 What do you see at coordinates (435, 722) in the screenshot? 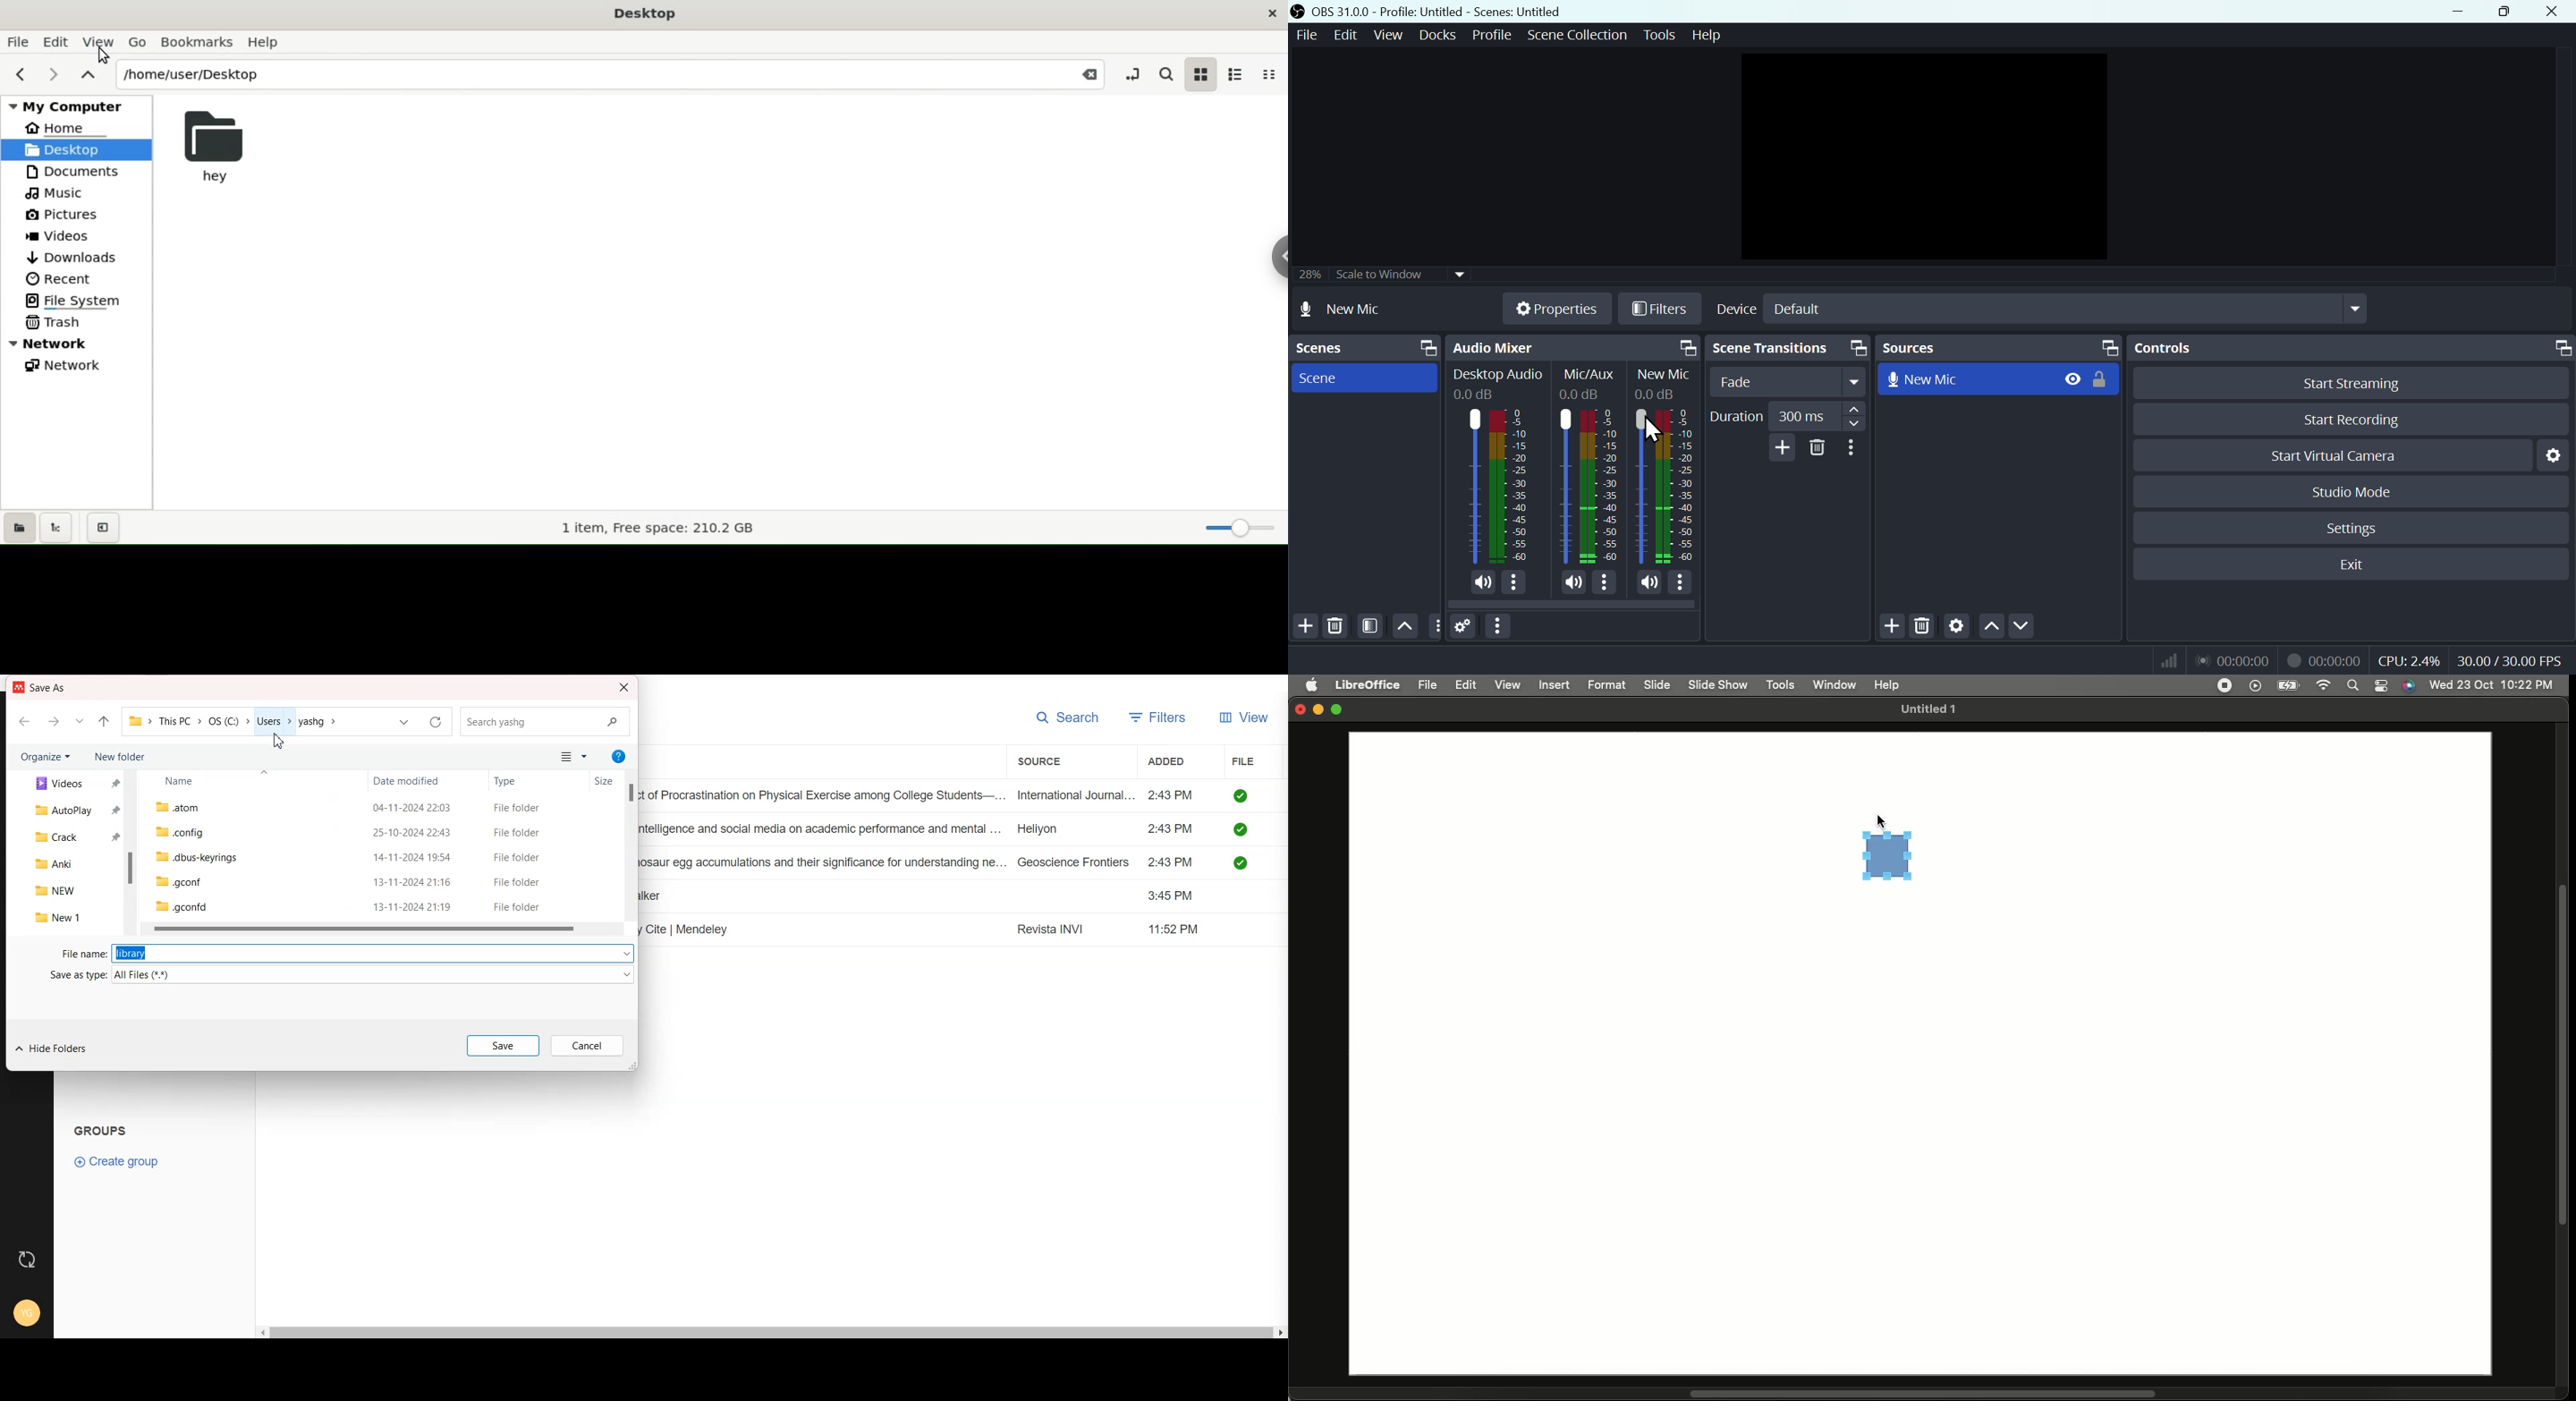
I see `Refersh` at bounding box center [435, 722].